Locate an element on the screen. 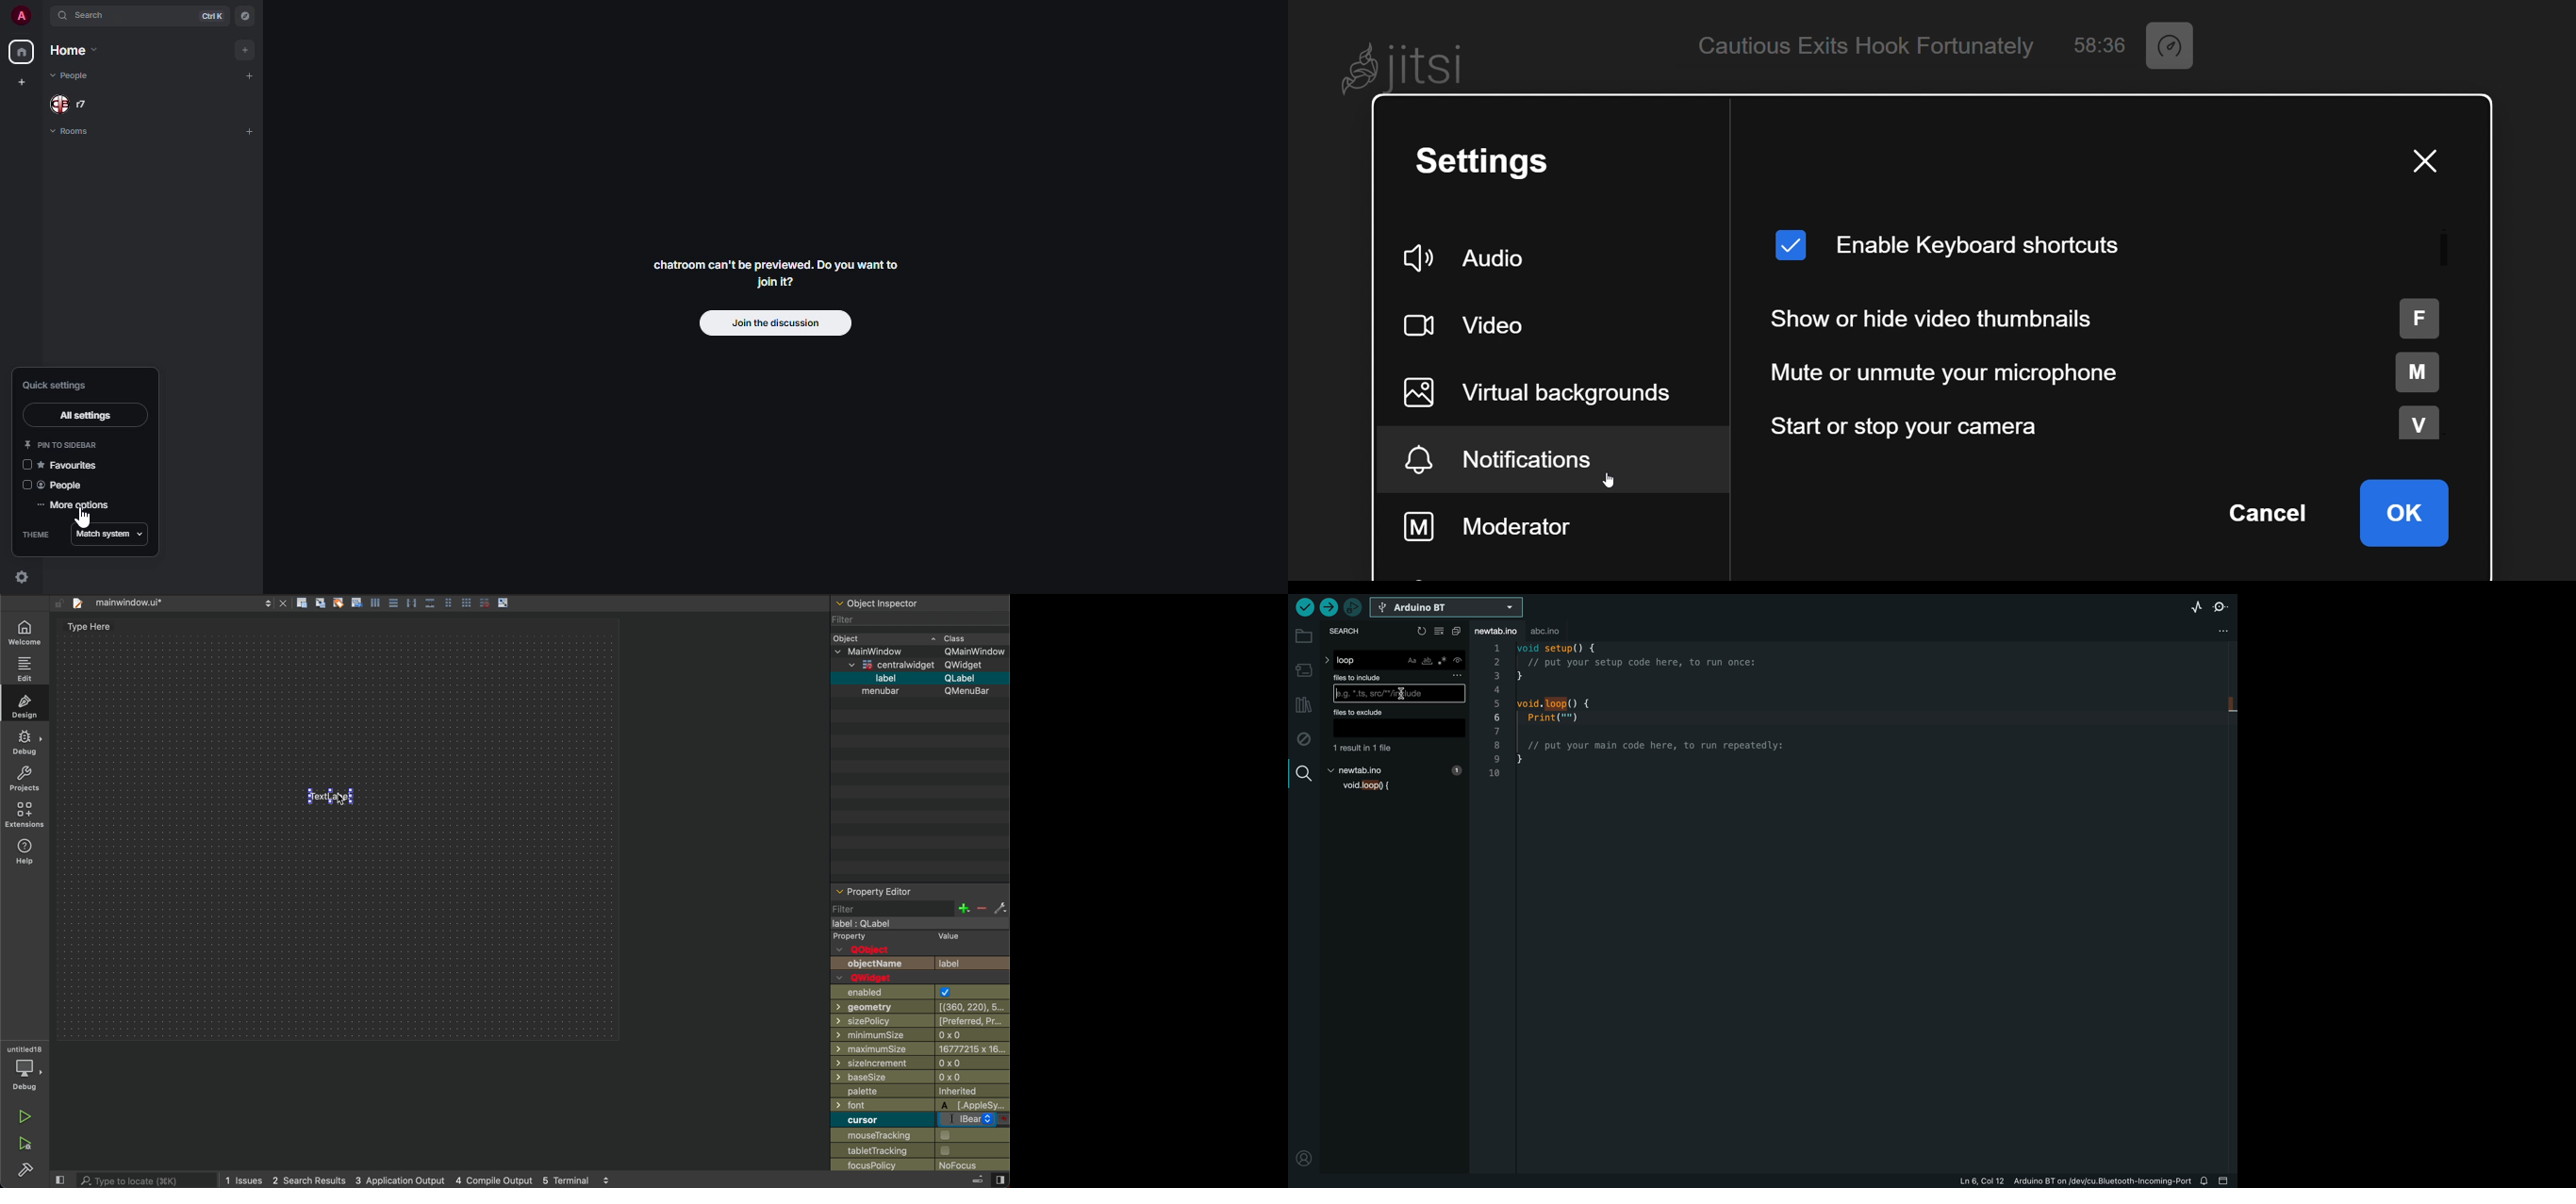 Image resolution: width=2576 pixels, height=1204 pixels. Property is located at coordinates (860, 935).